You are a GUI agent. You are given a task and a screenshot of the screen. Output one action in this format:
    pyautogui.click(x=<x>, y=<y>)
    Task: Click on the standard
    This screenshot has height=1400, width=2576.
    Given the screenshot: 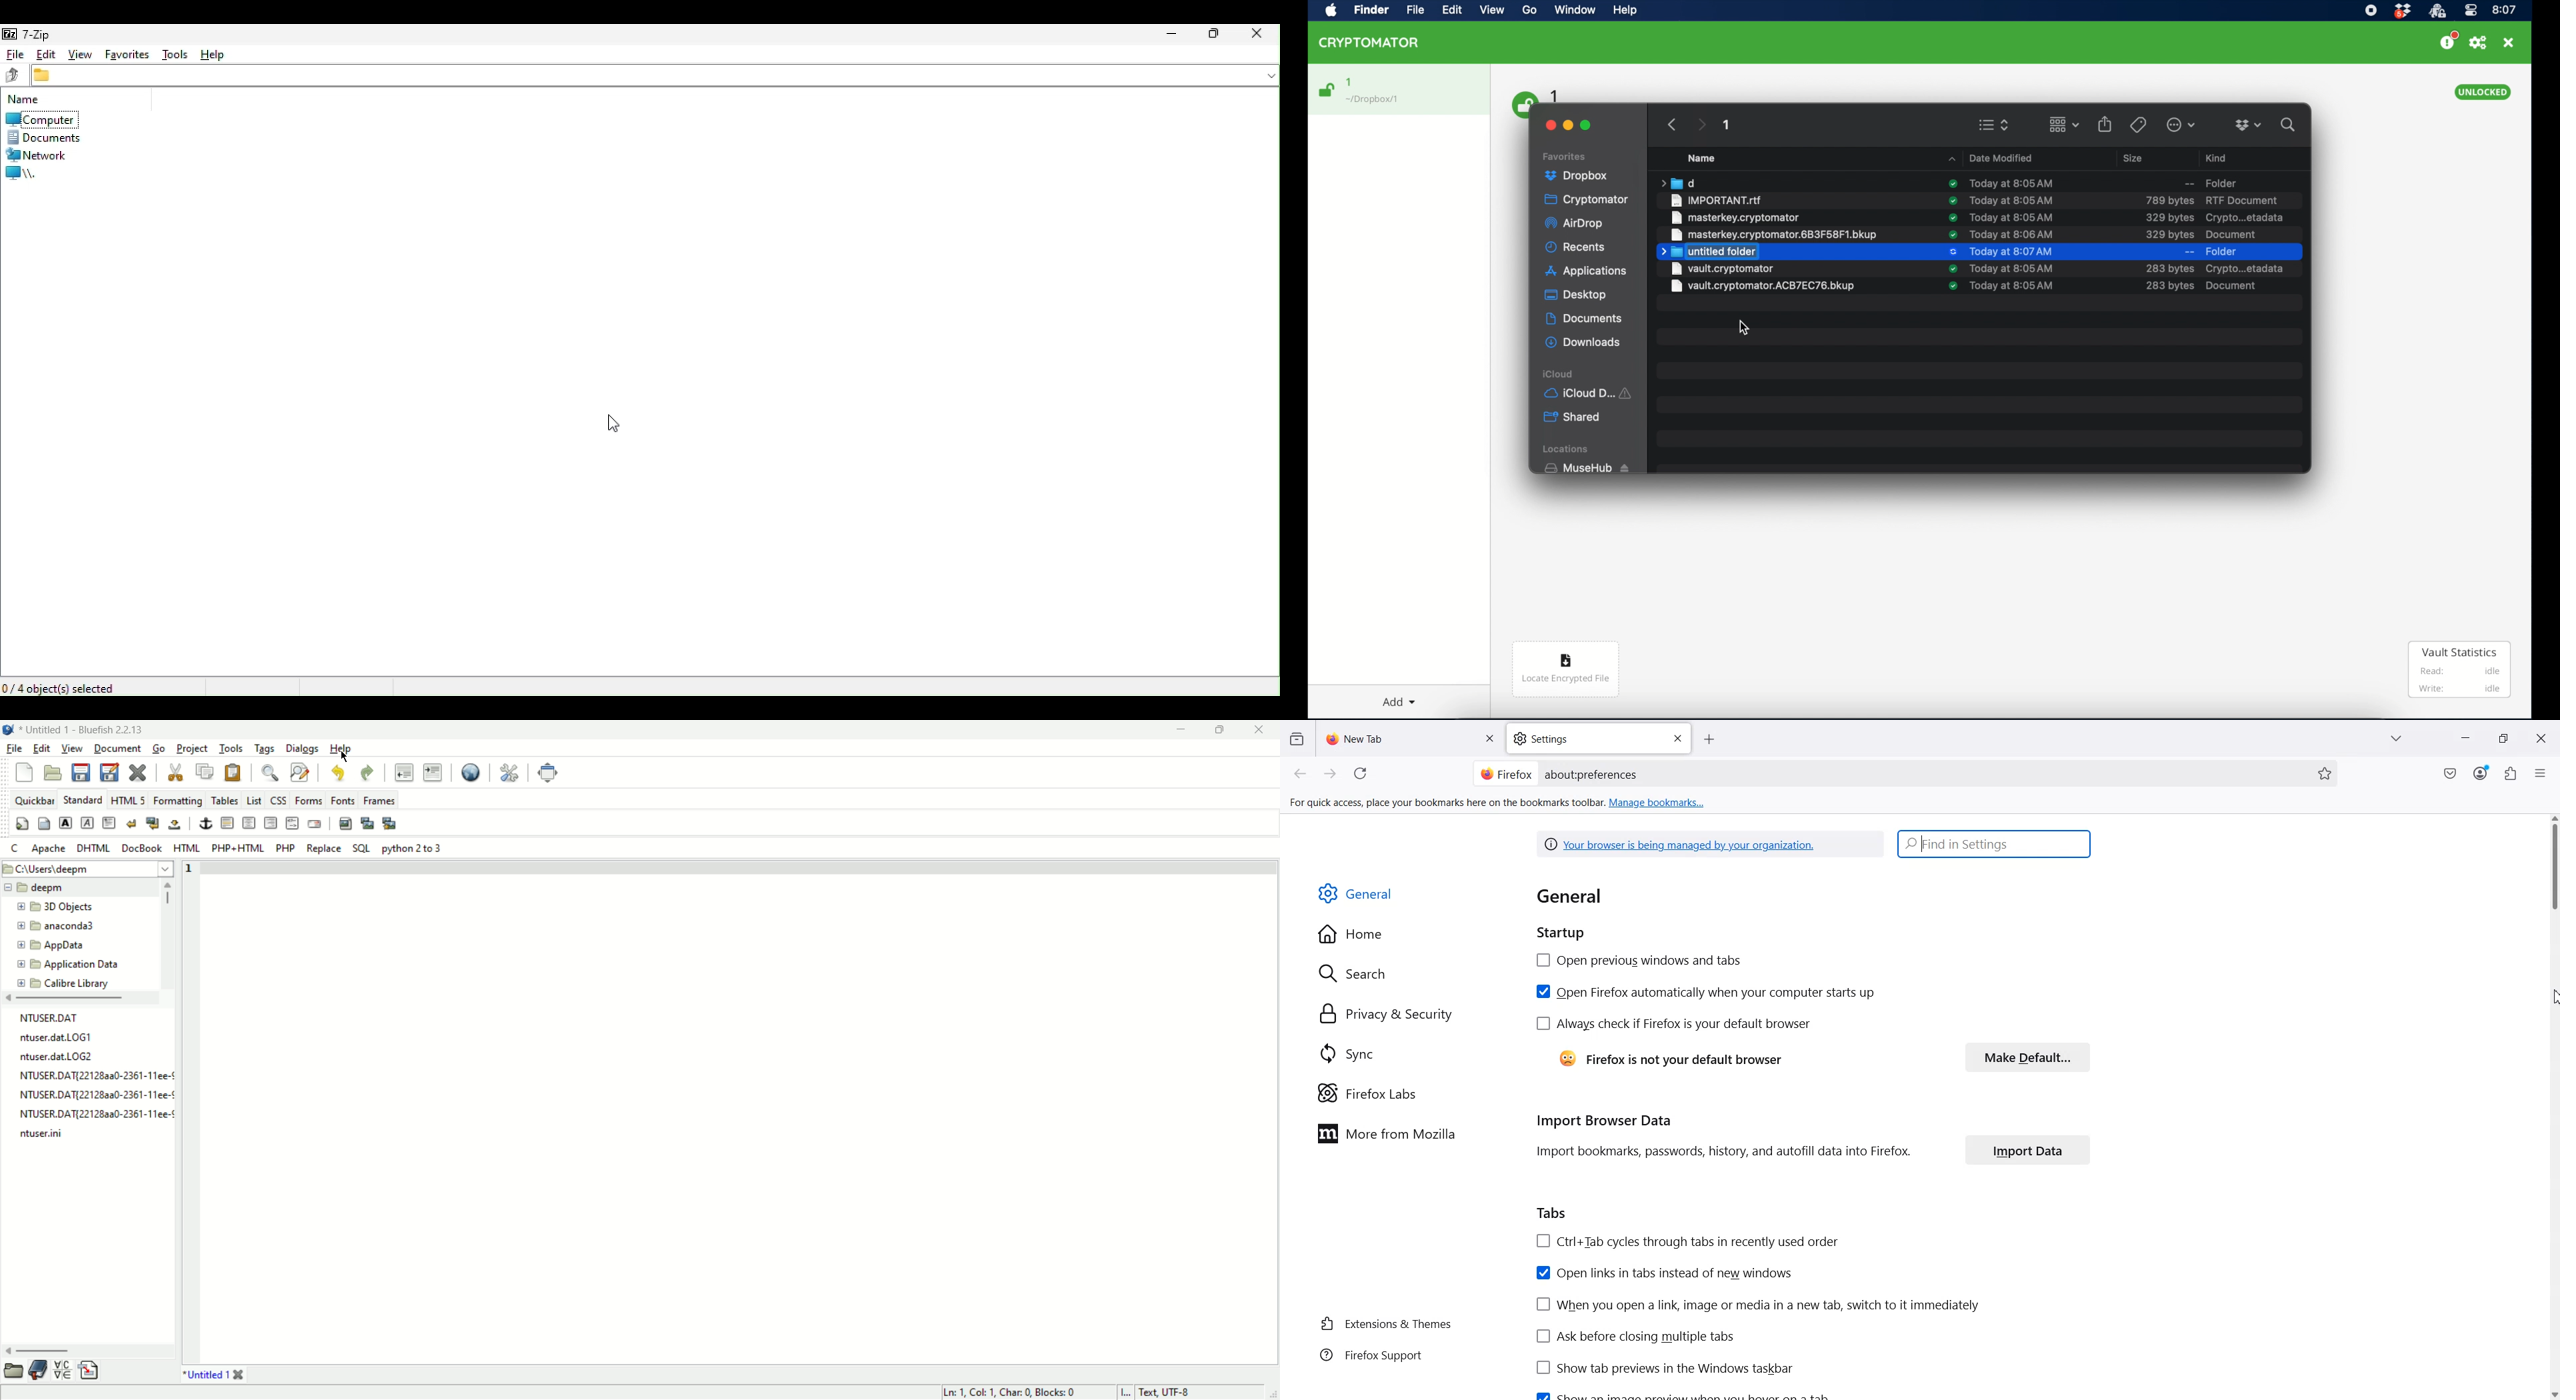 What is the action you would take?
    pyautogui.click(x=83, y=800)
    